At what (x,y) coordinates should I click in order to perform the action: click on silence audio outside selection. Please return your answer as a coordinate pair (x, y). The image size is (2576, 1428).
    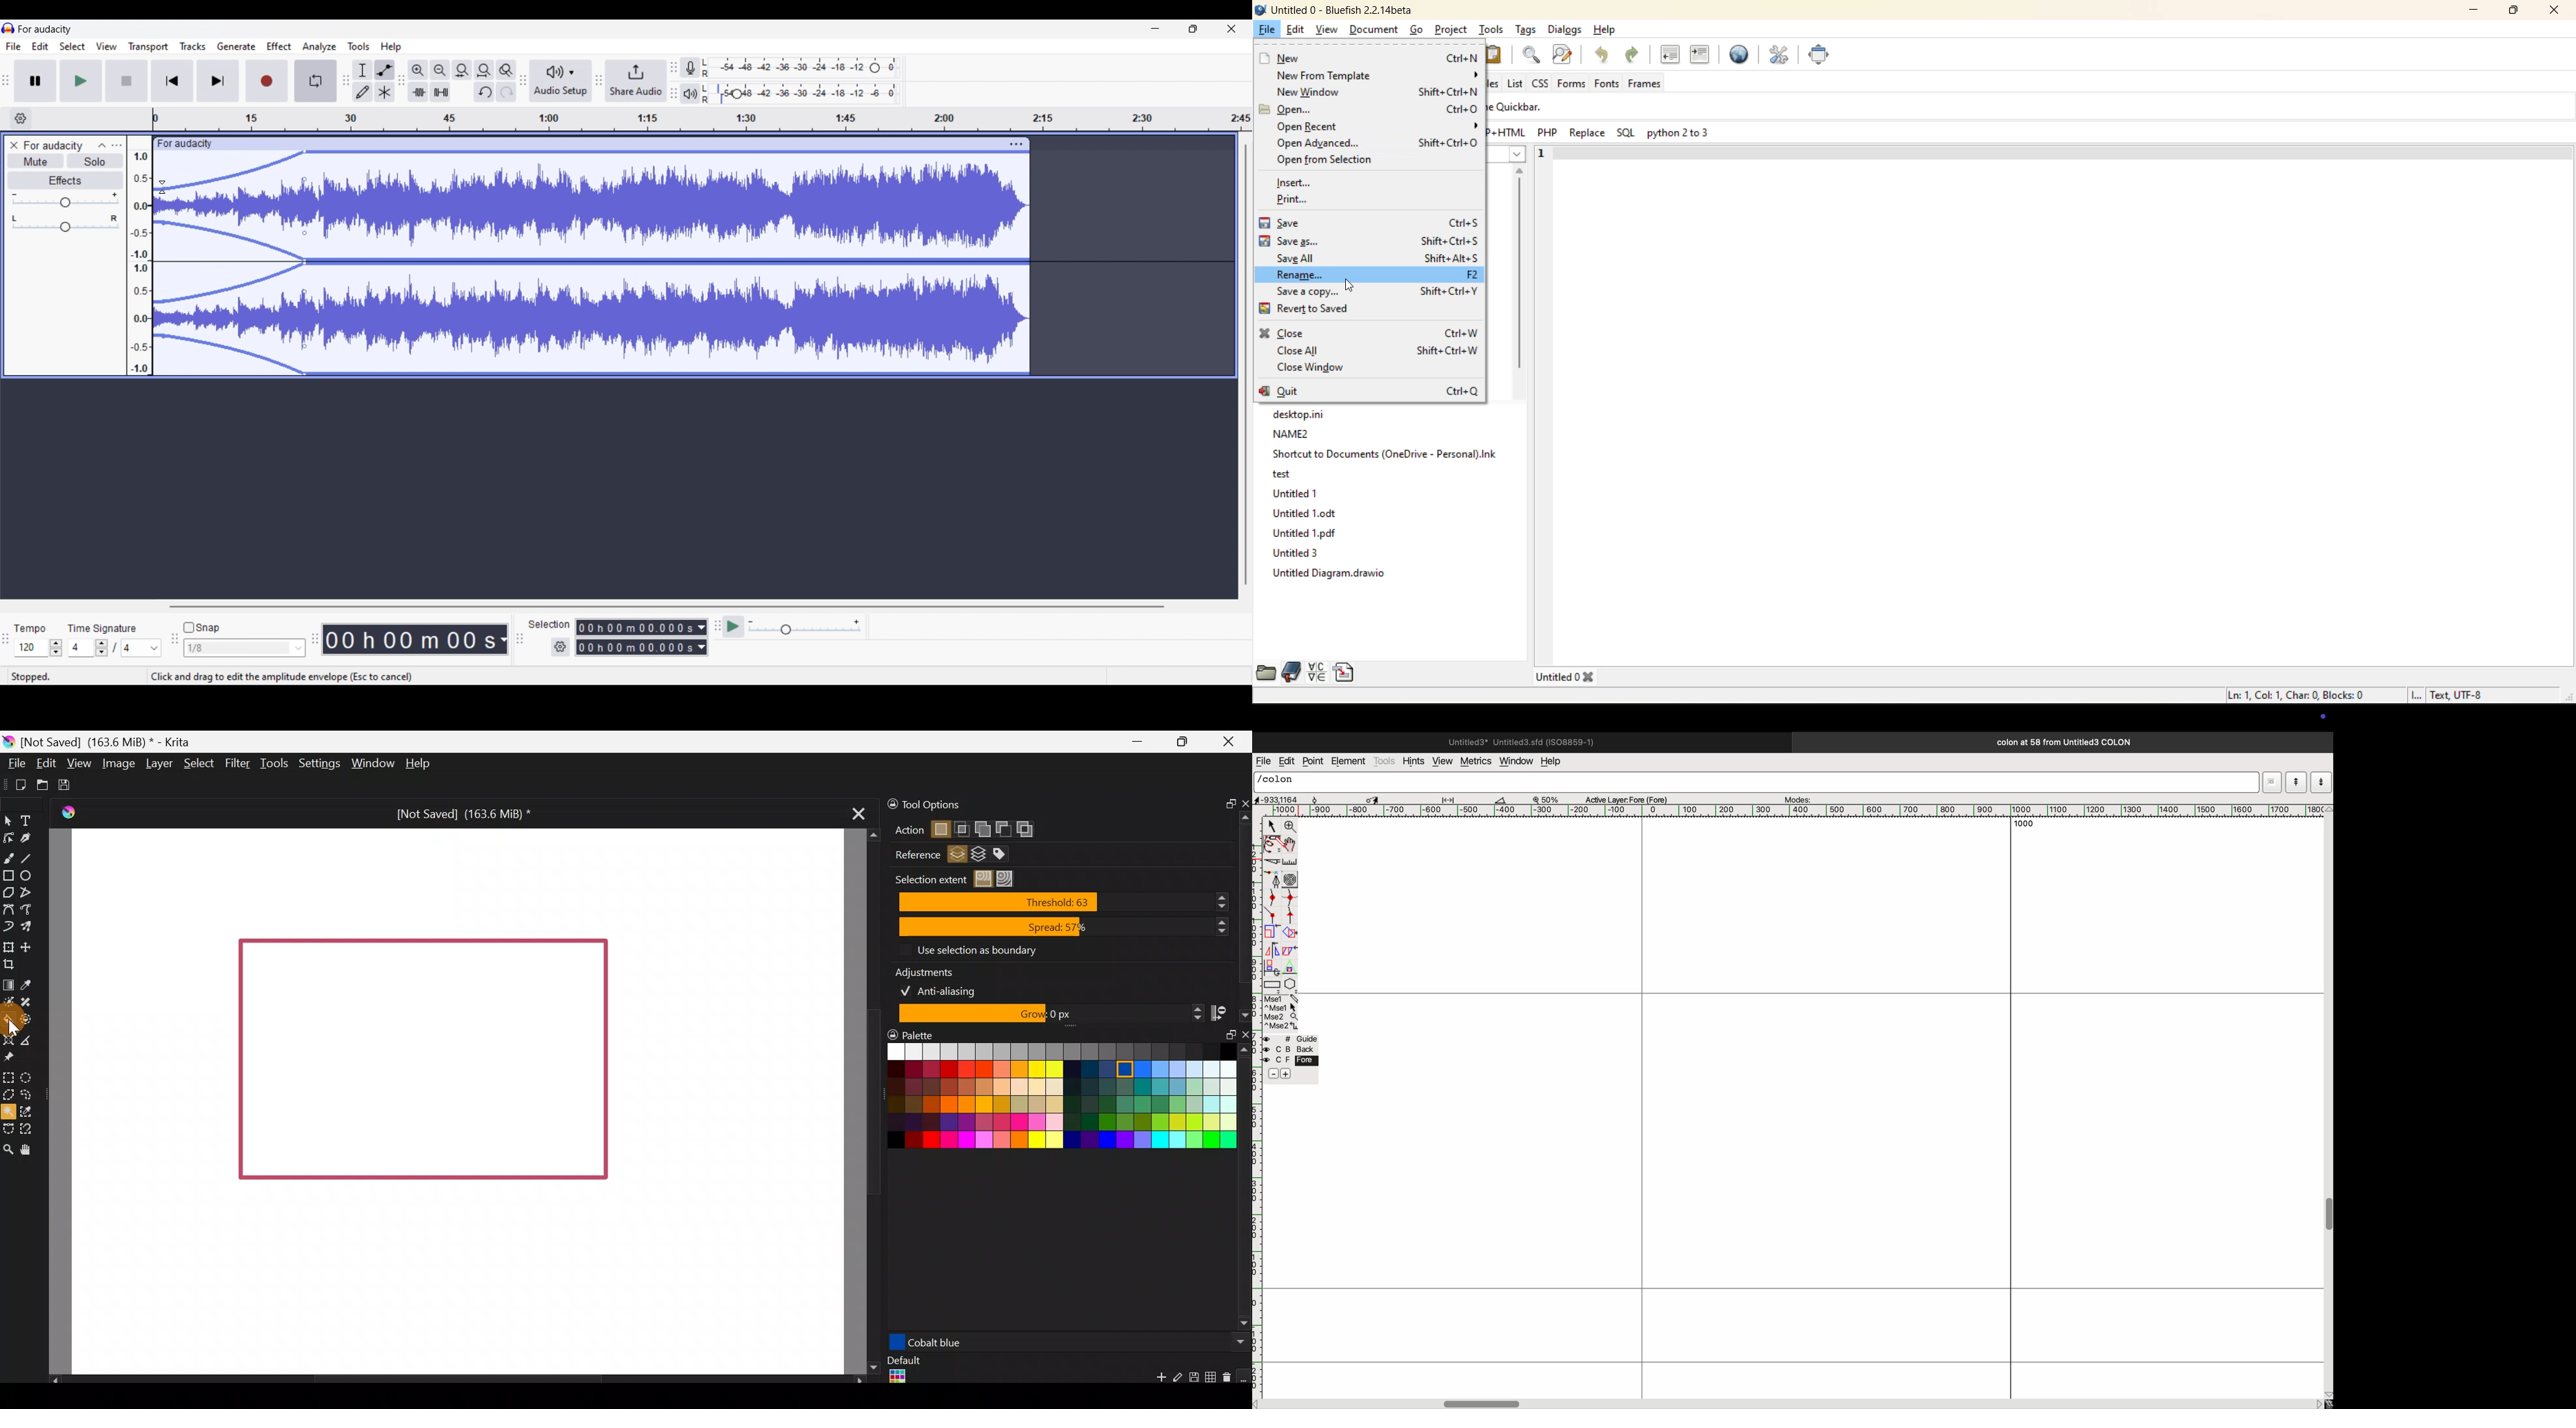
    Looking at the image, I should click on (442, 92).